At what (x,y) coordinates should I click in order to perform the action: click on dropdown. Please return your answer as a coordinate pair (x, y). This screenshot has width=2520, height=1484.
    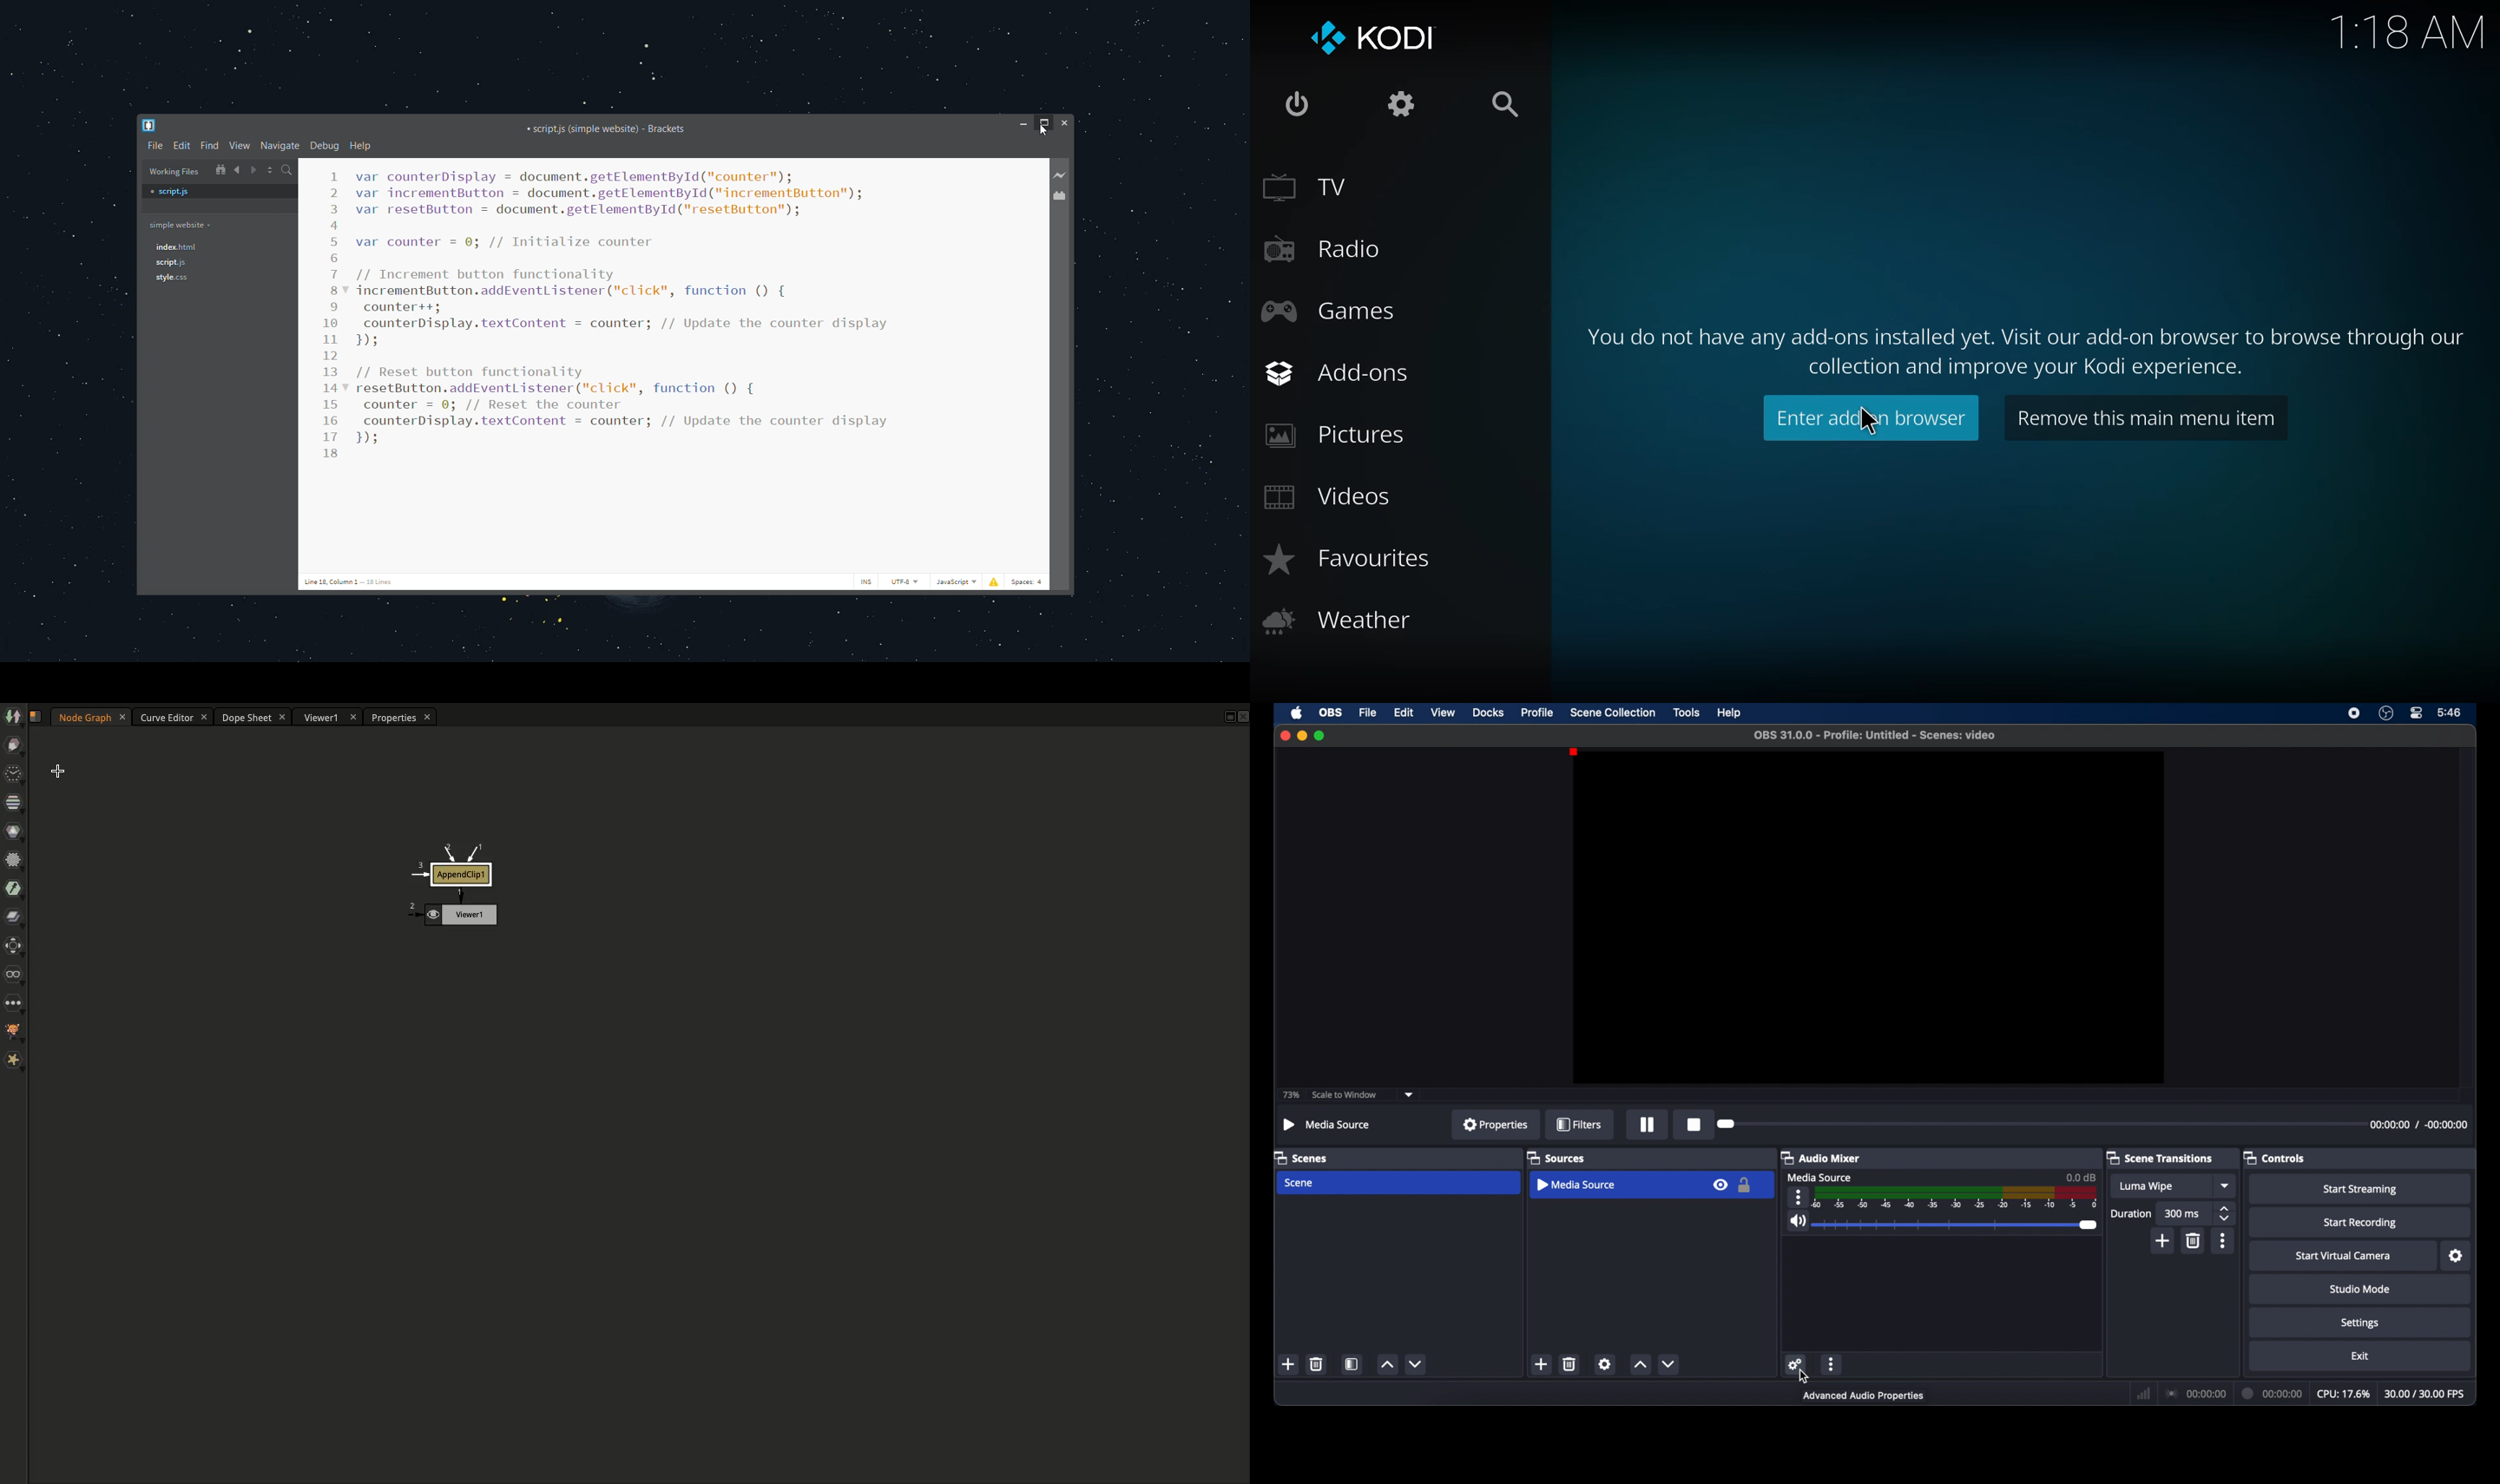
    Looking at the image, I should click on (1409, 1095).